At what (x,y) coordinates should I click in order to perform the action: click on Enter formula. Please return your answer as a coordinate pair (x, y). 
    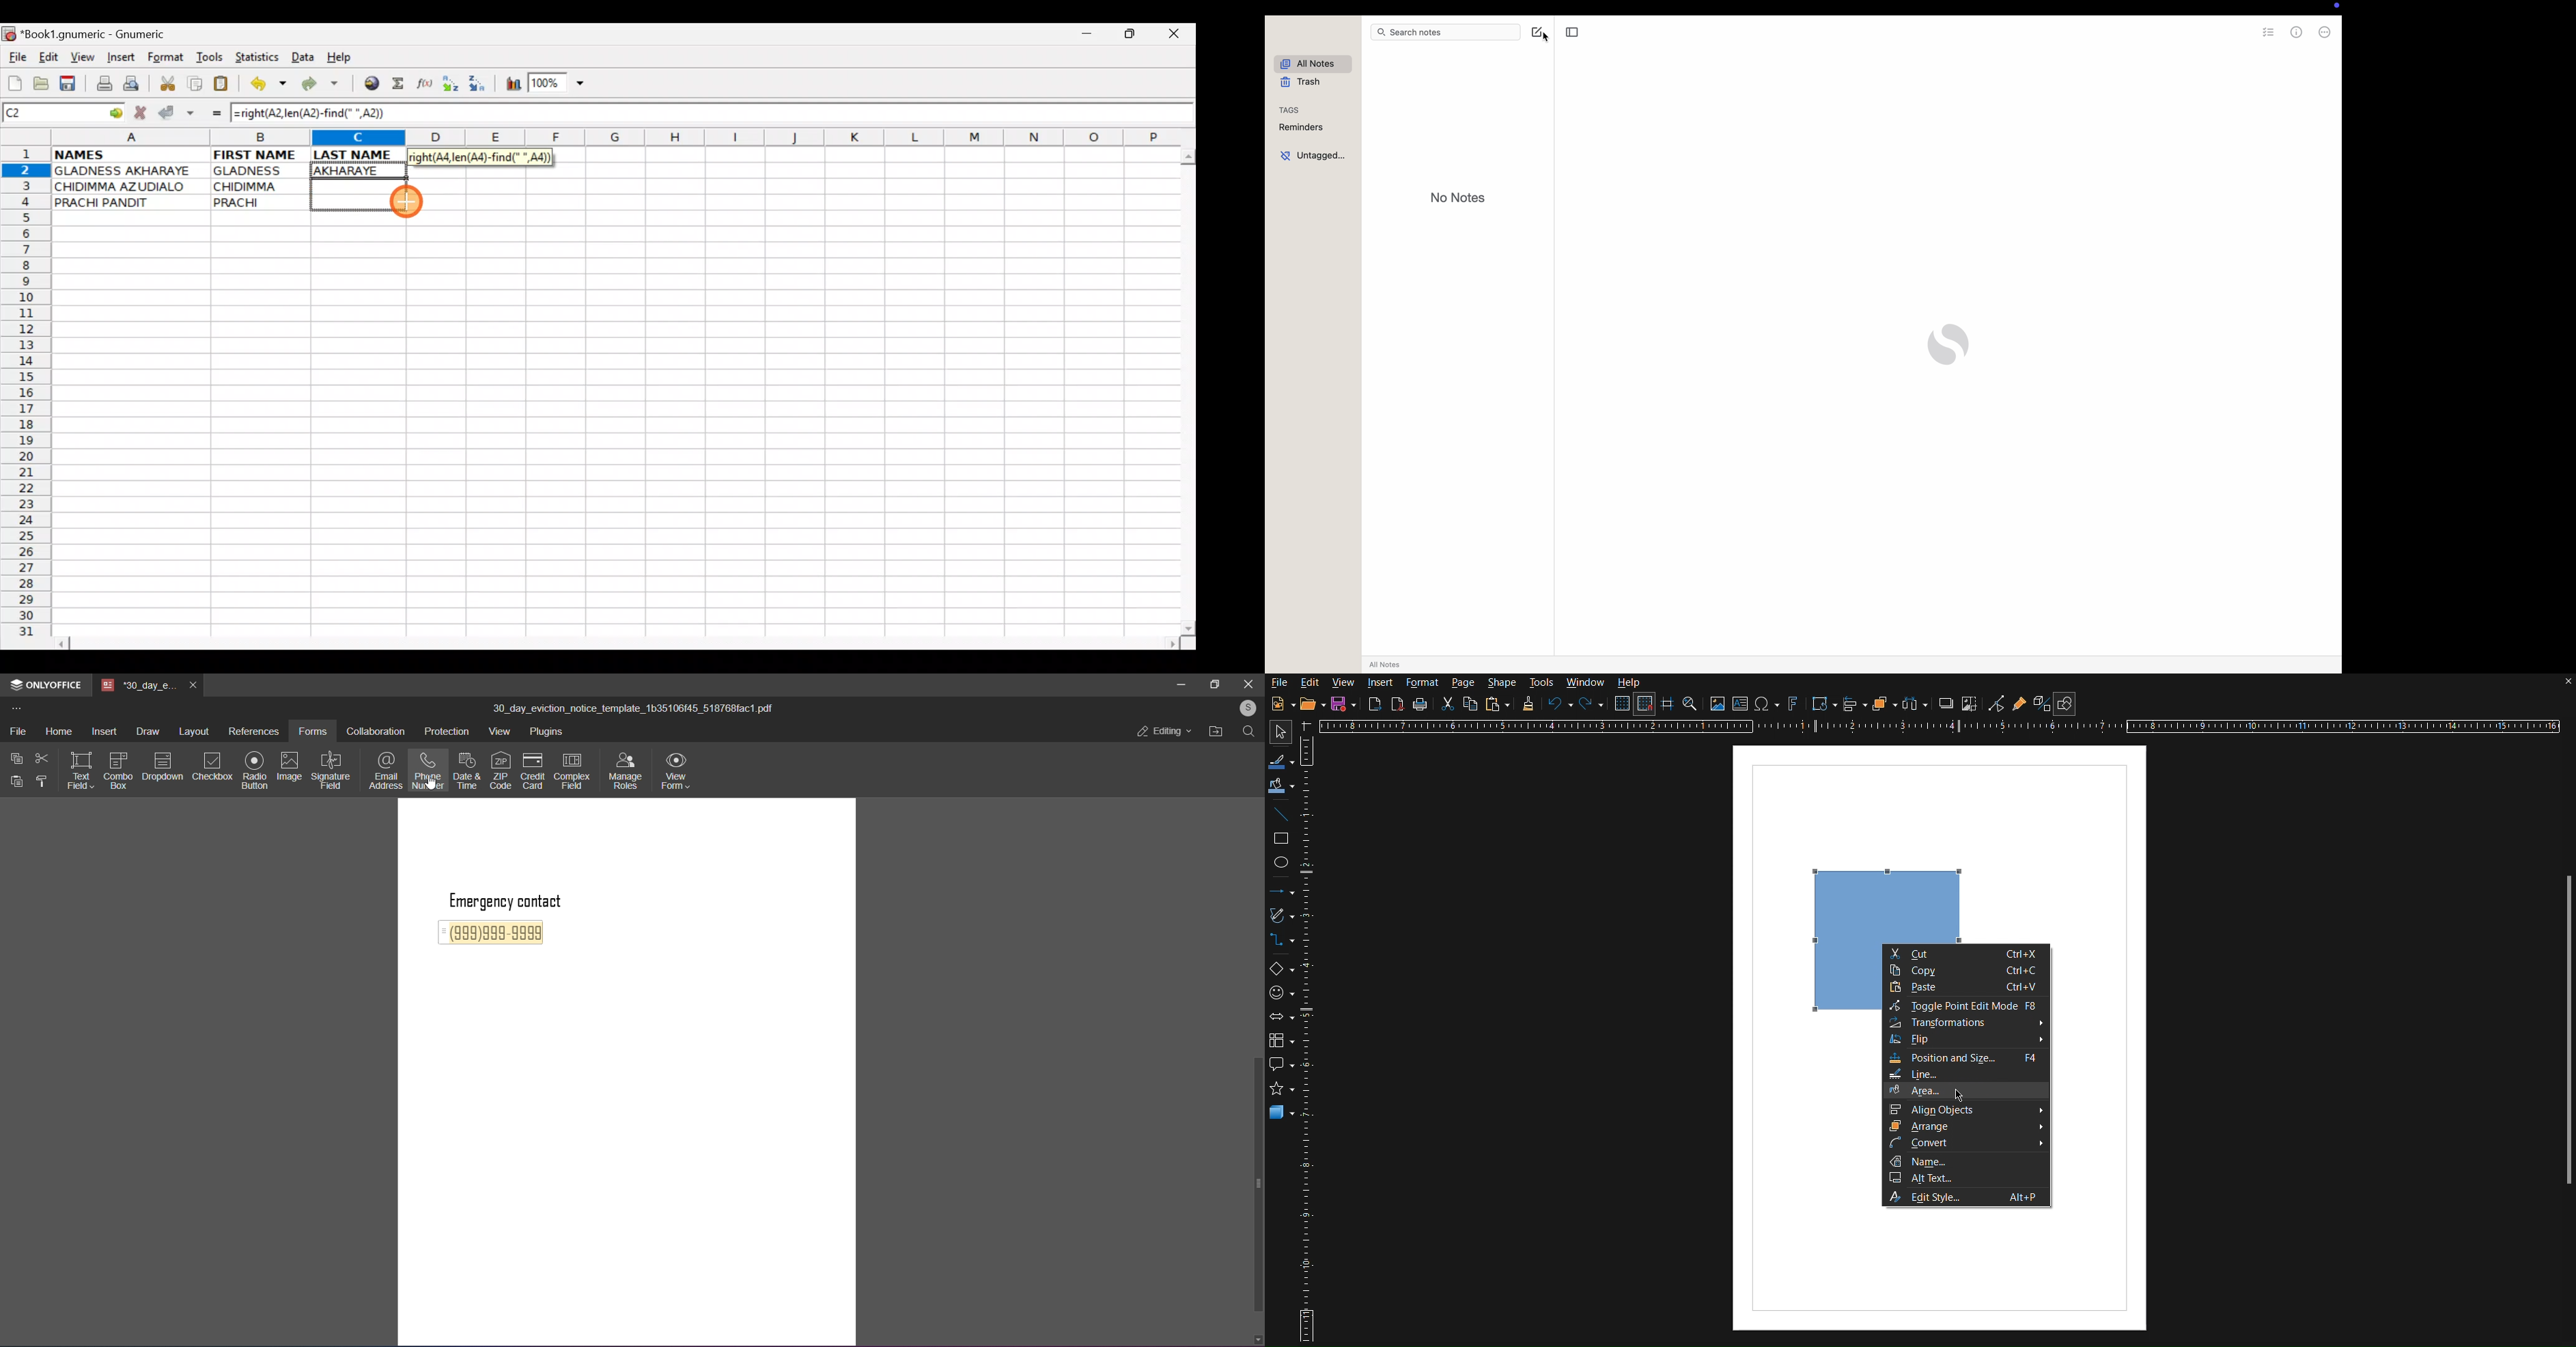
    Looking at the image, I should click on (211, 113).